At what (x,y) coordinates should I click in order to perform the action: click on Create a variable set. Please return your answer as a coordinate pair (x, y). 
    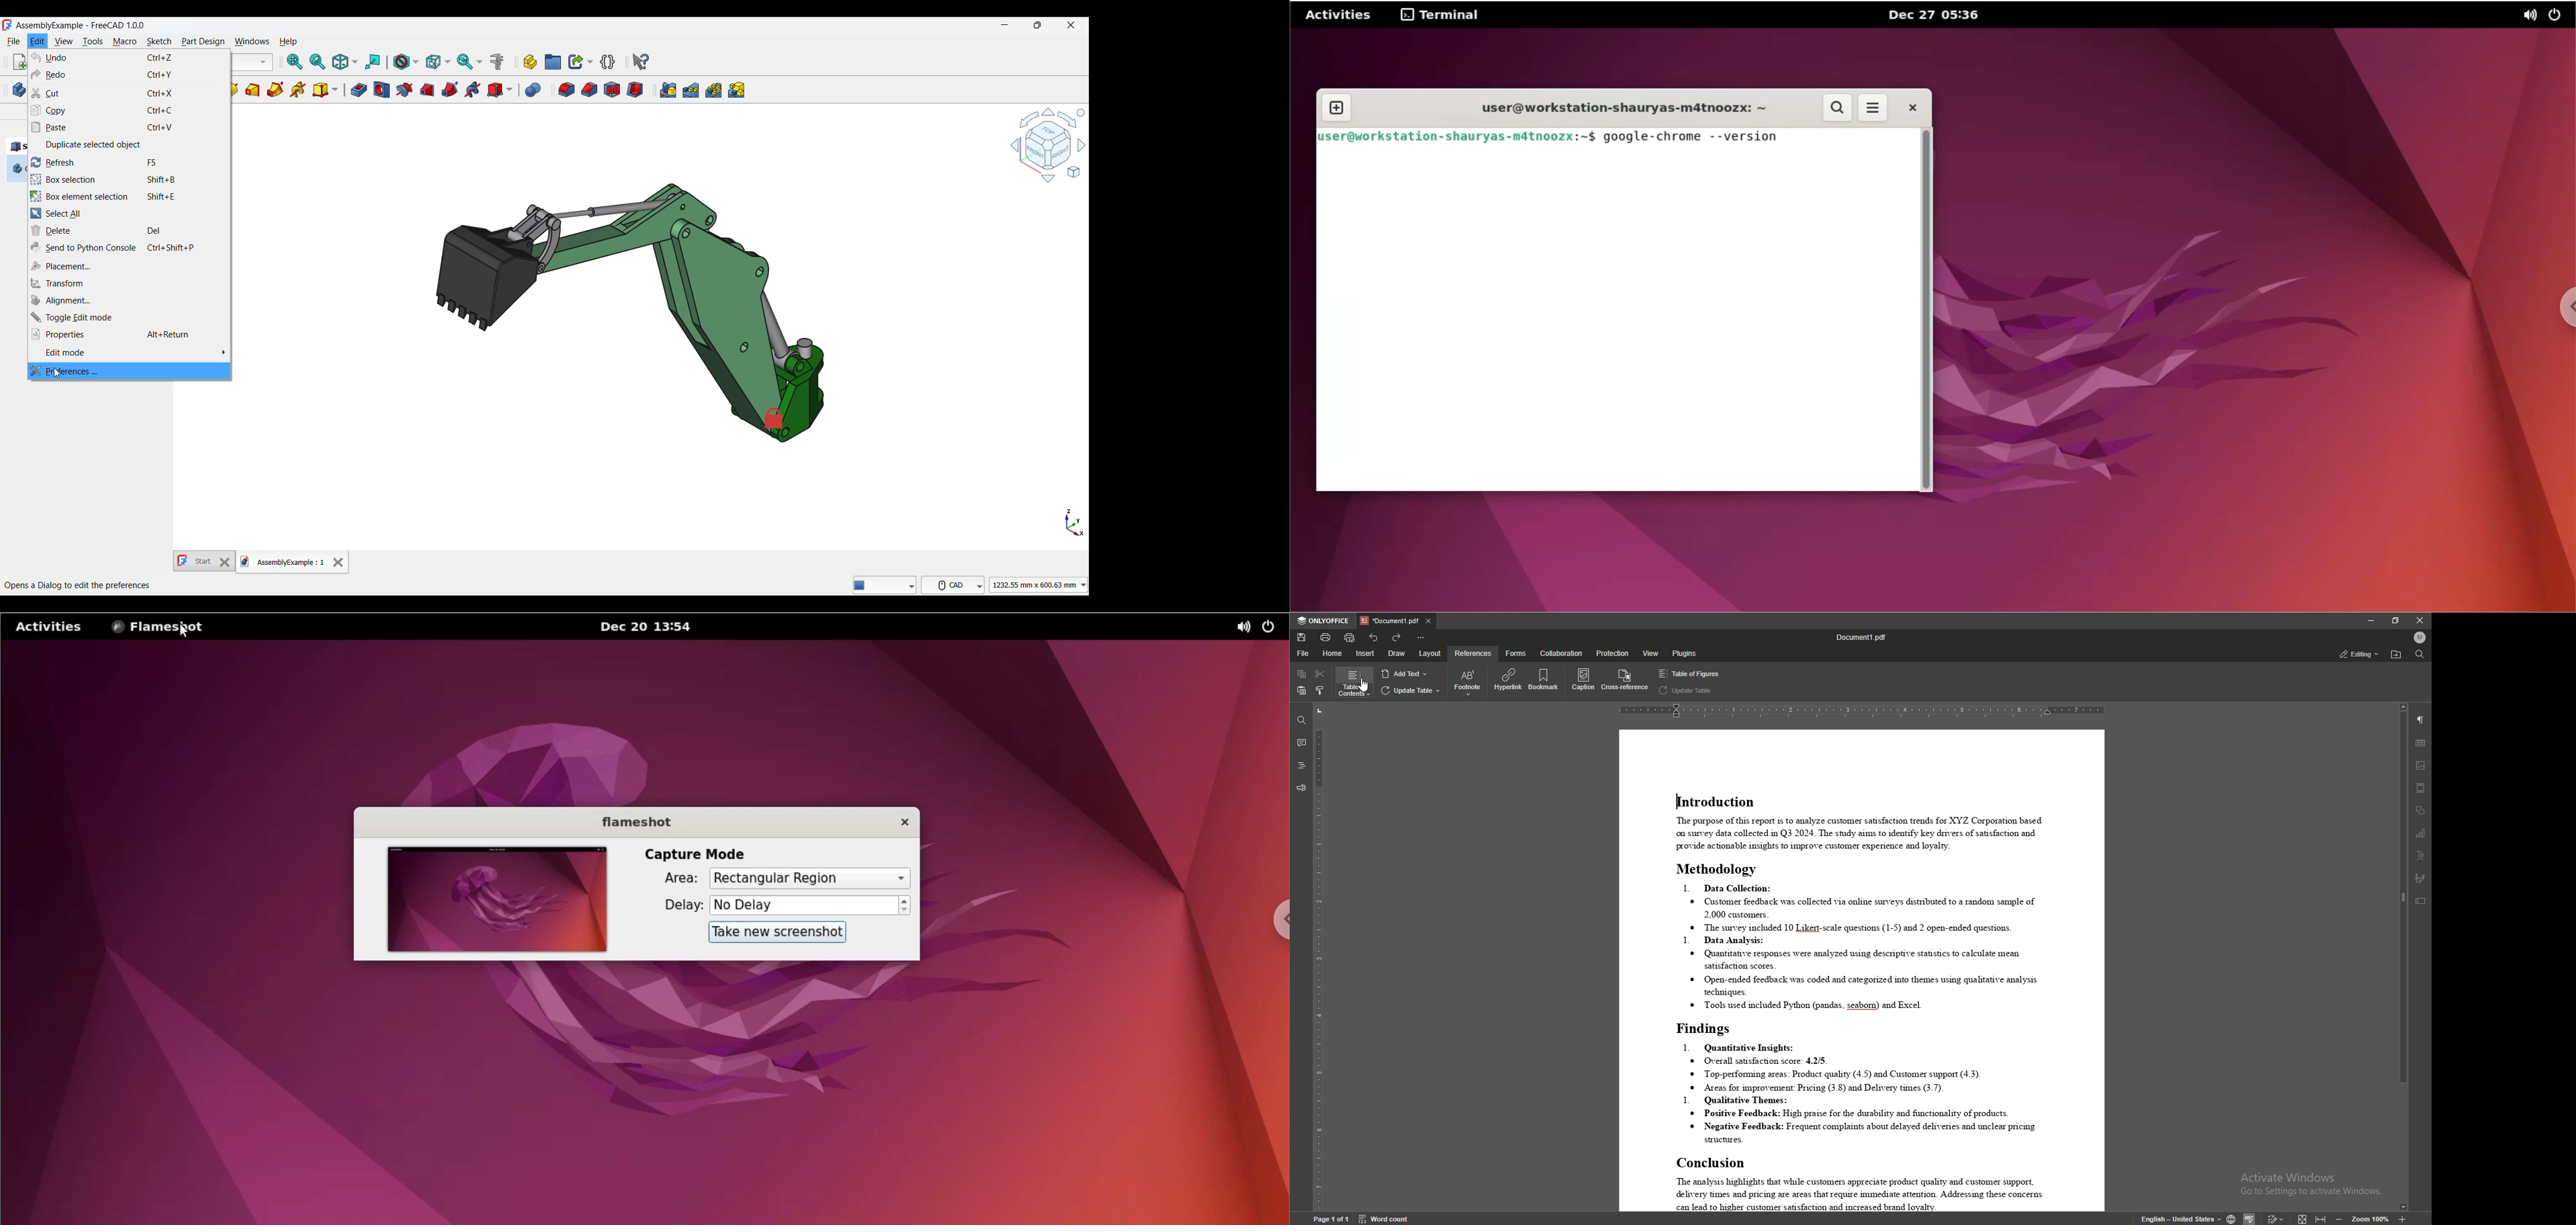
    Looking at the image, I should click on (608, 62).